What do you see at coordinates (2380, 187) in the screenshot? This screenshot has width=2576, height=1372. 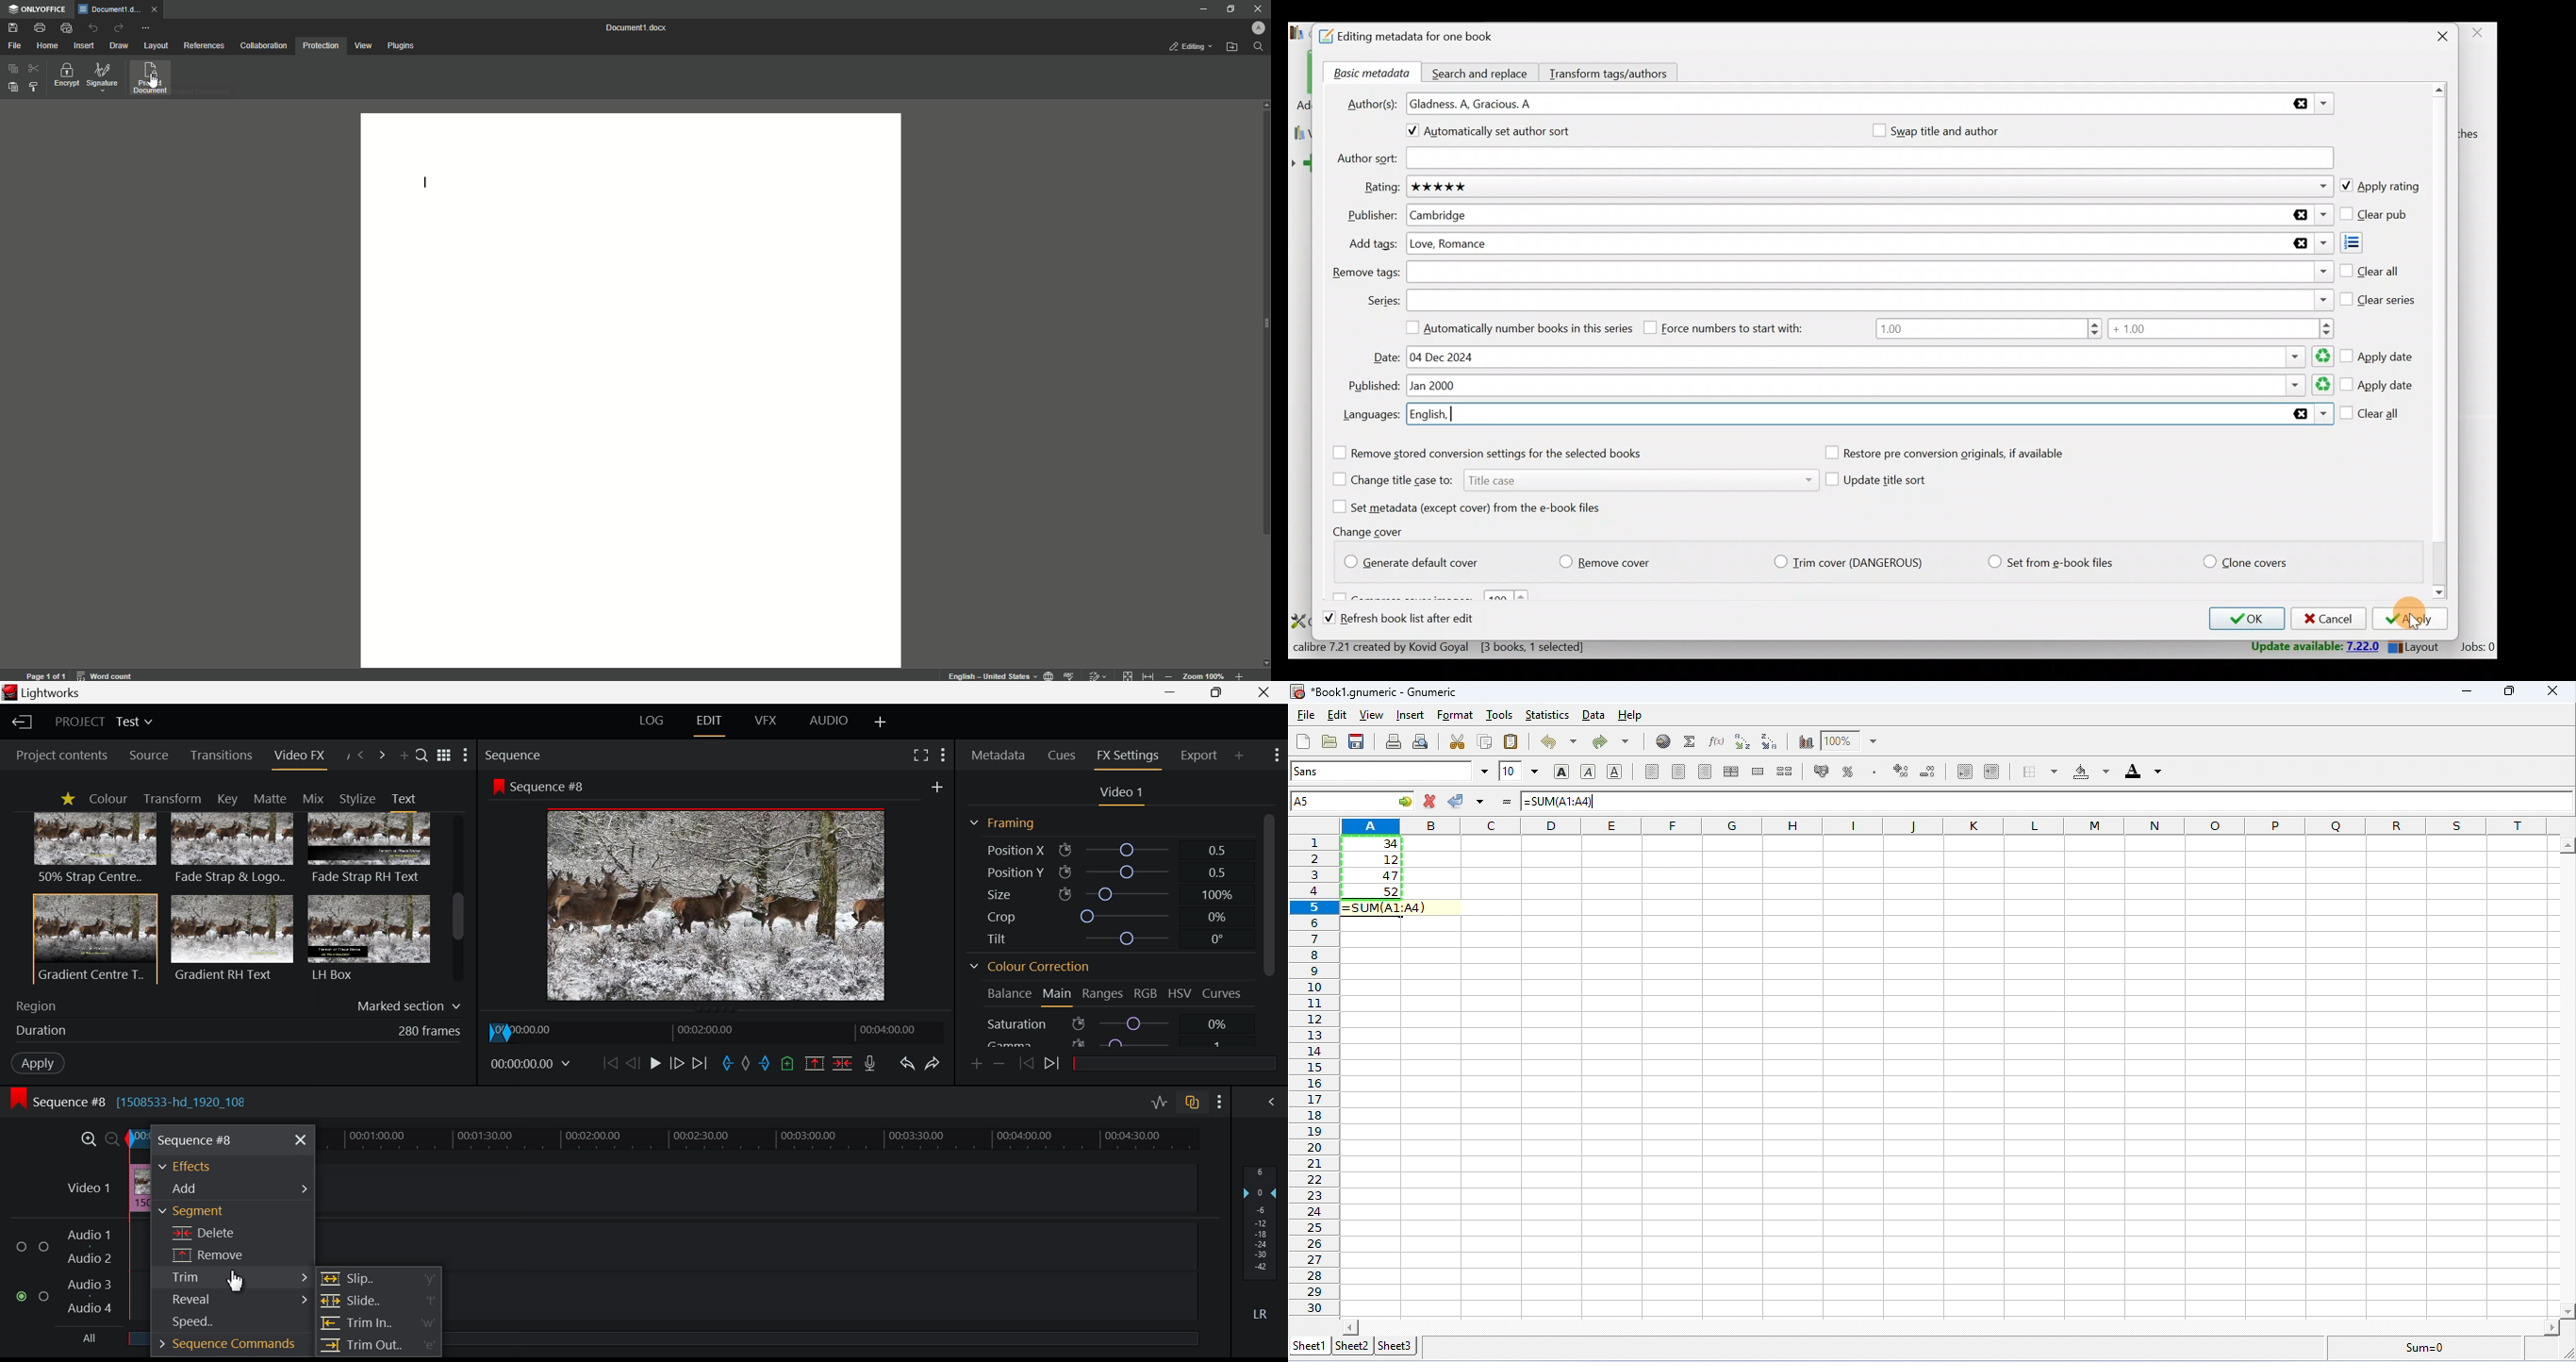 I see `Apply rating` at bounding box center [2380, 187].